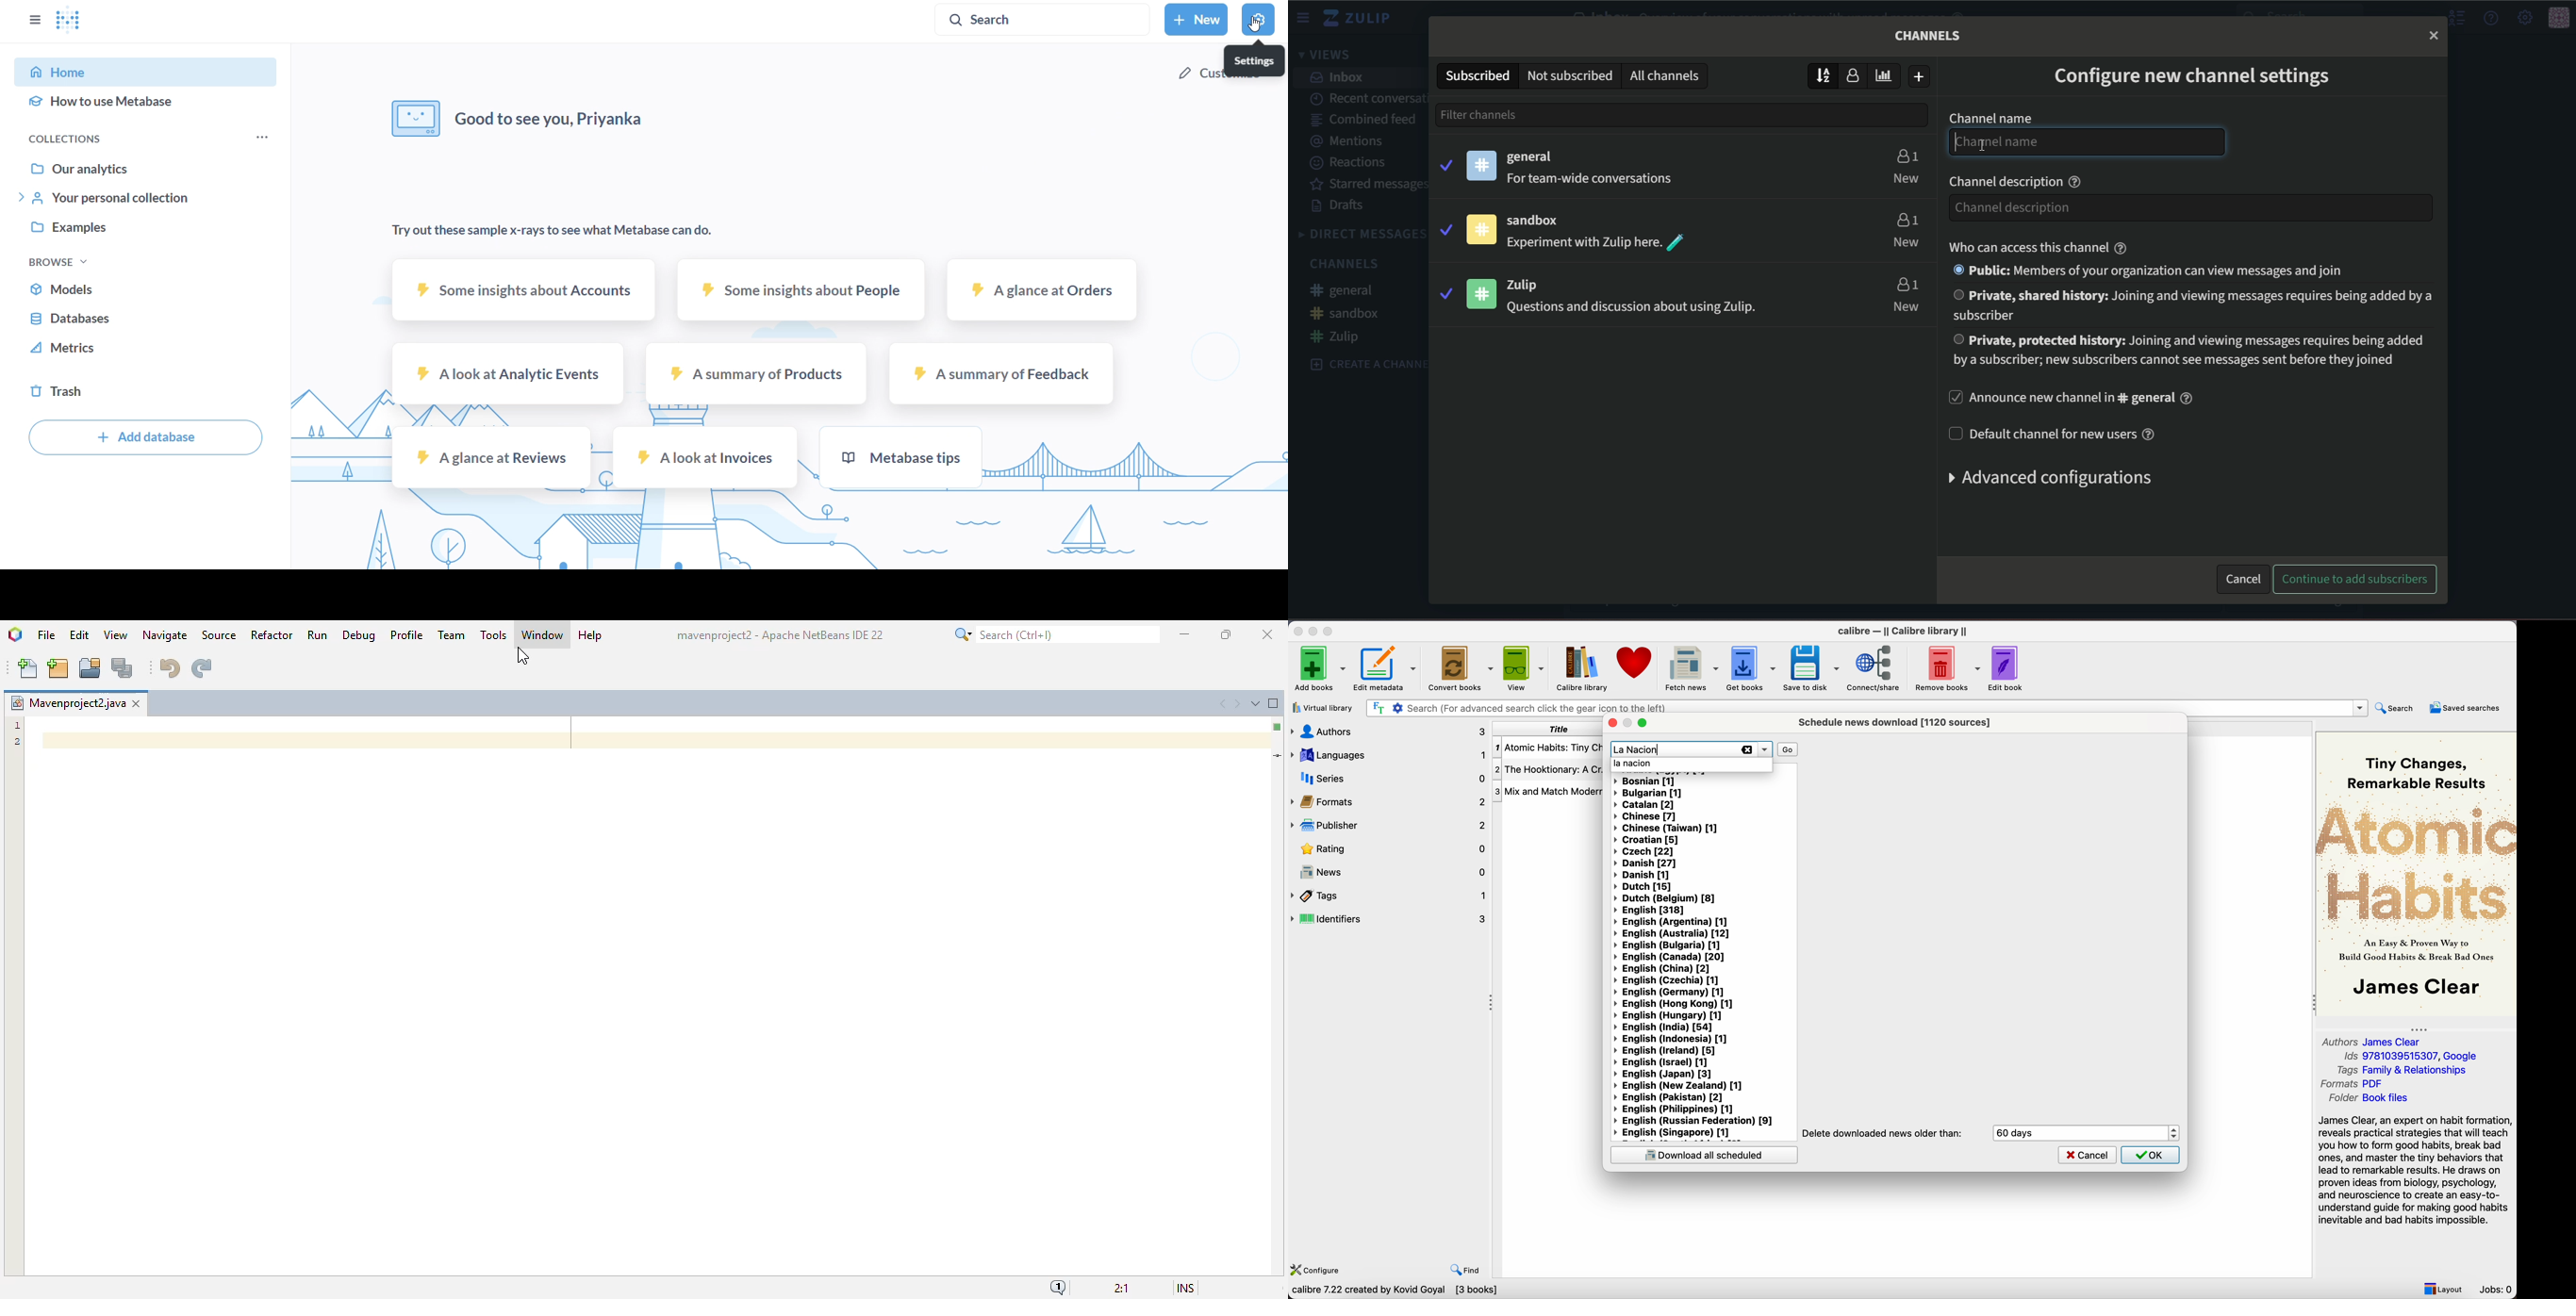 The width and height of the screenshot is (2576, 1316). Describe the element at coordinates (1340, 337) in the screenshot. I see `#zulip` at that location.